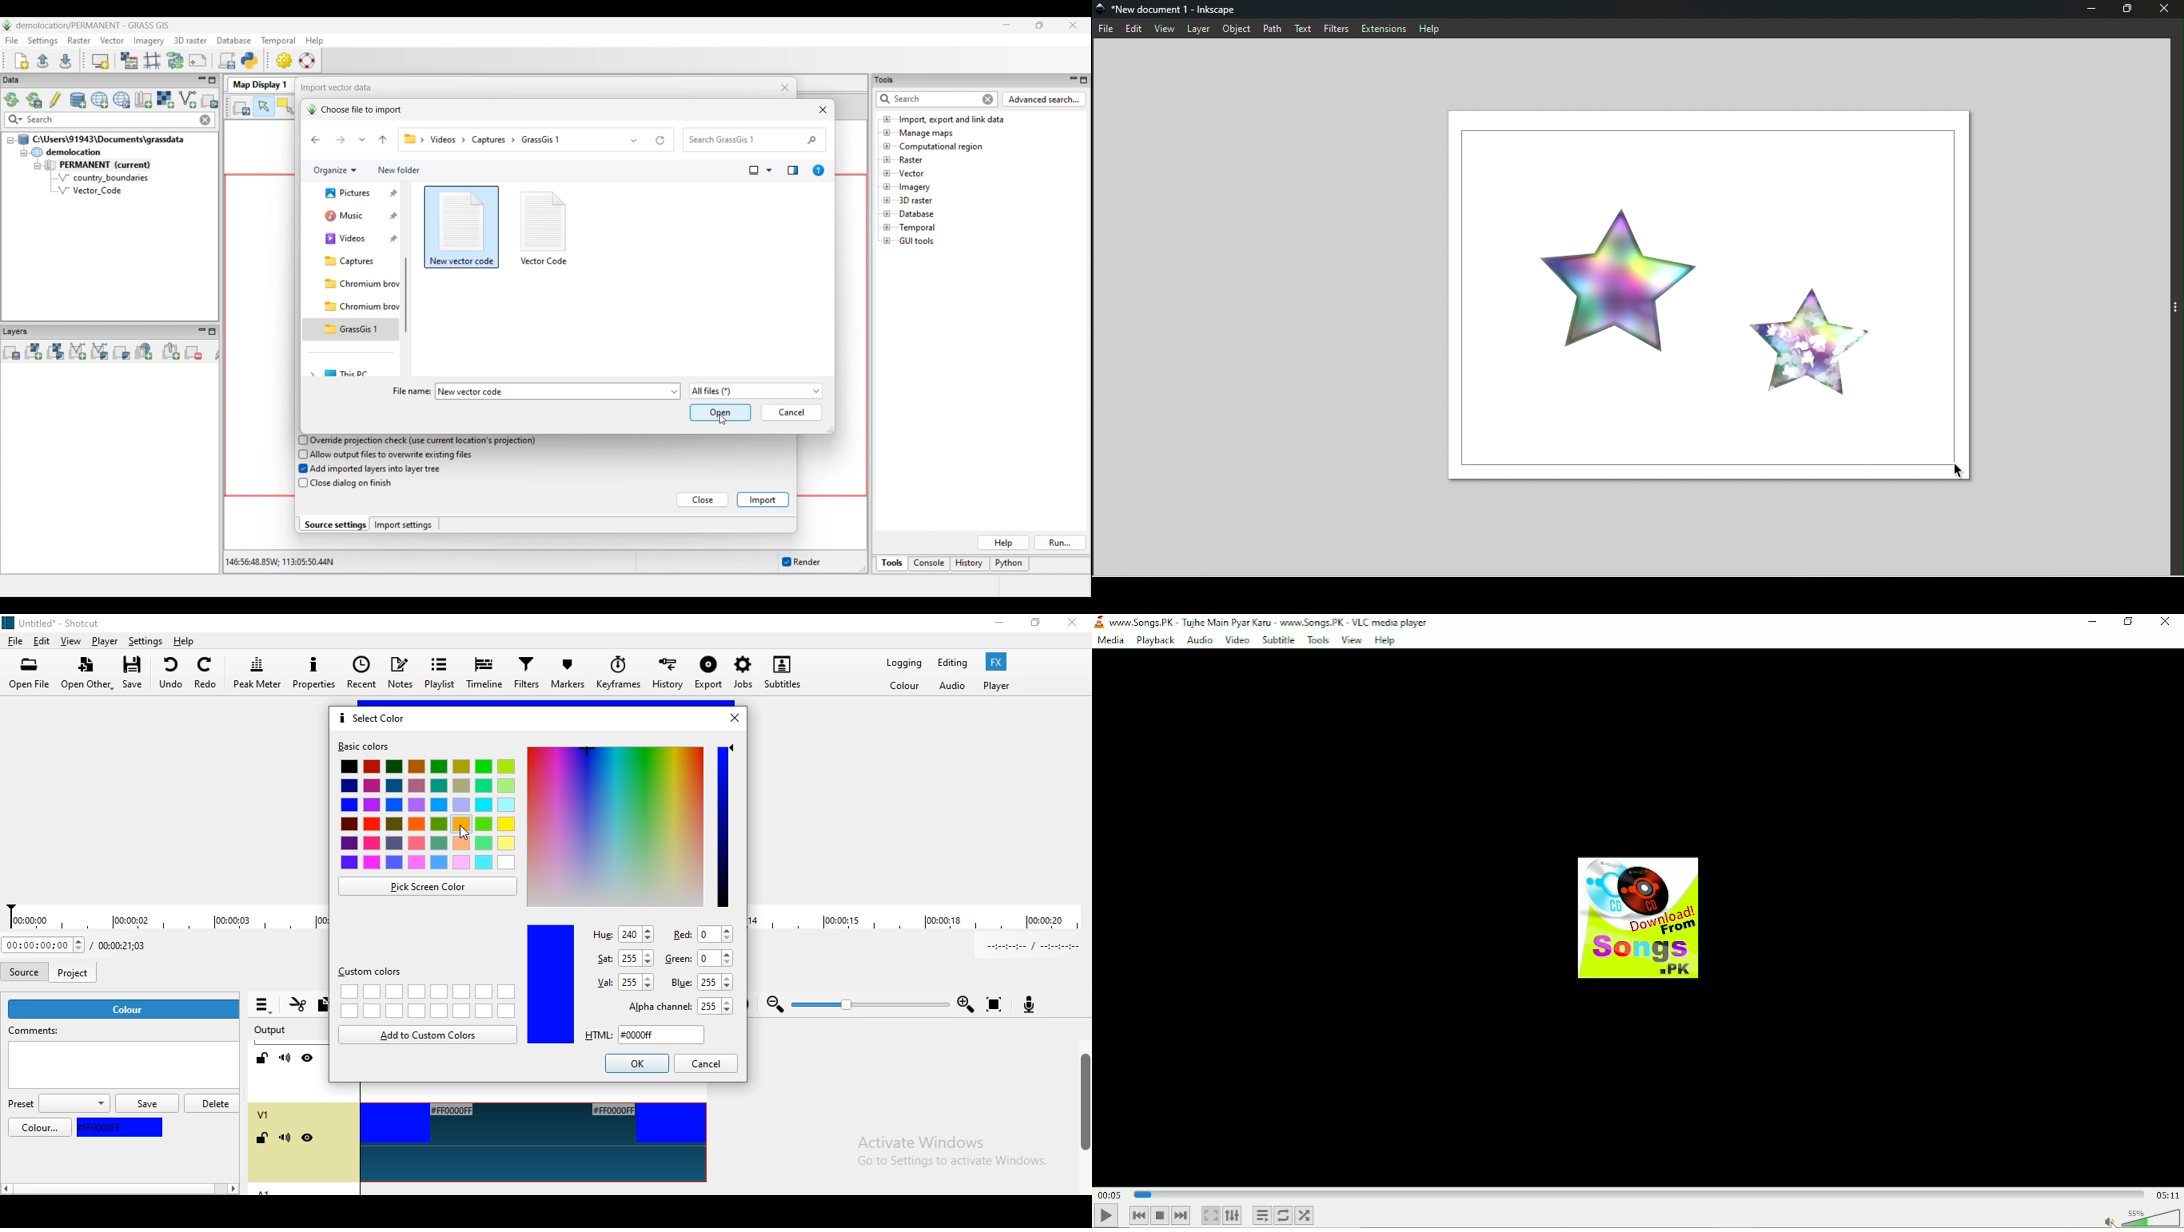  Describe the element at coordinates (123, 1129) in the screenshot. I see `blue` at that location.